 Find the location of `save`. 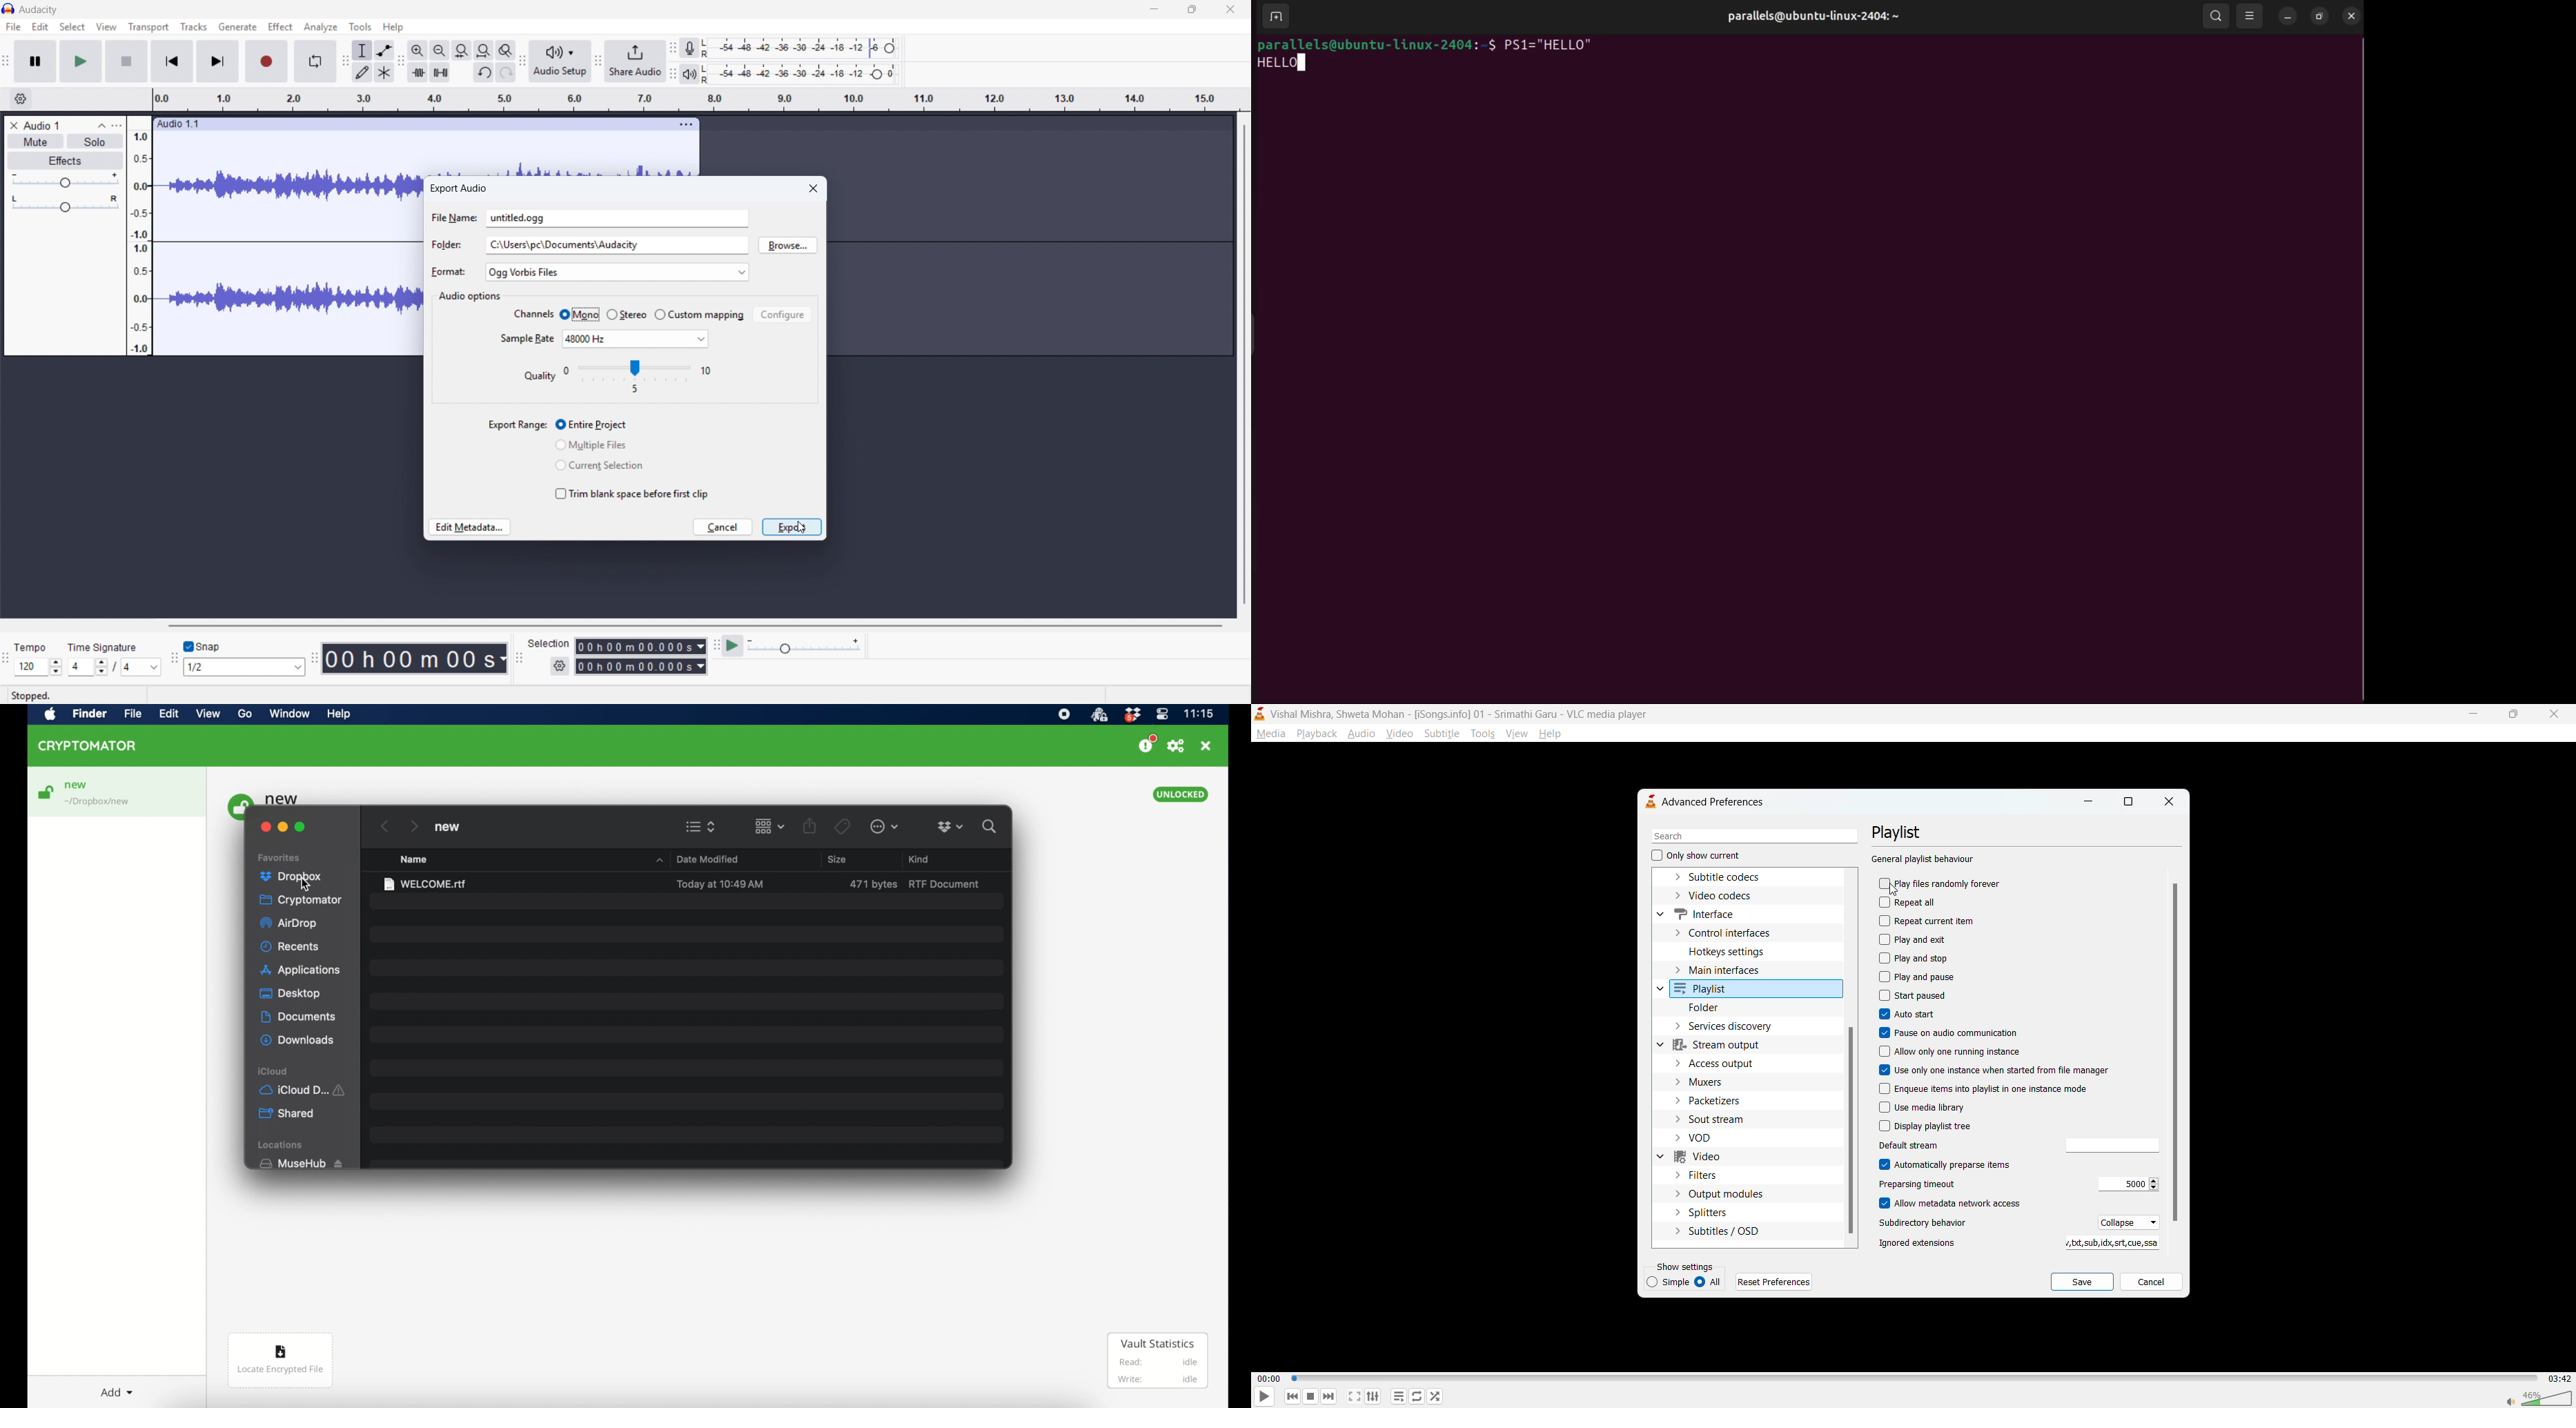

save is located at coordinates (2083, 1282).